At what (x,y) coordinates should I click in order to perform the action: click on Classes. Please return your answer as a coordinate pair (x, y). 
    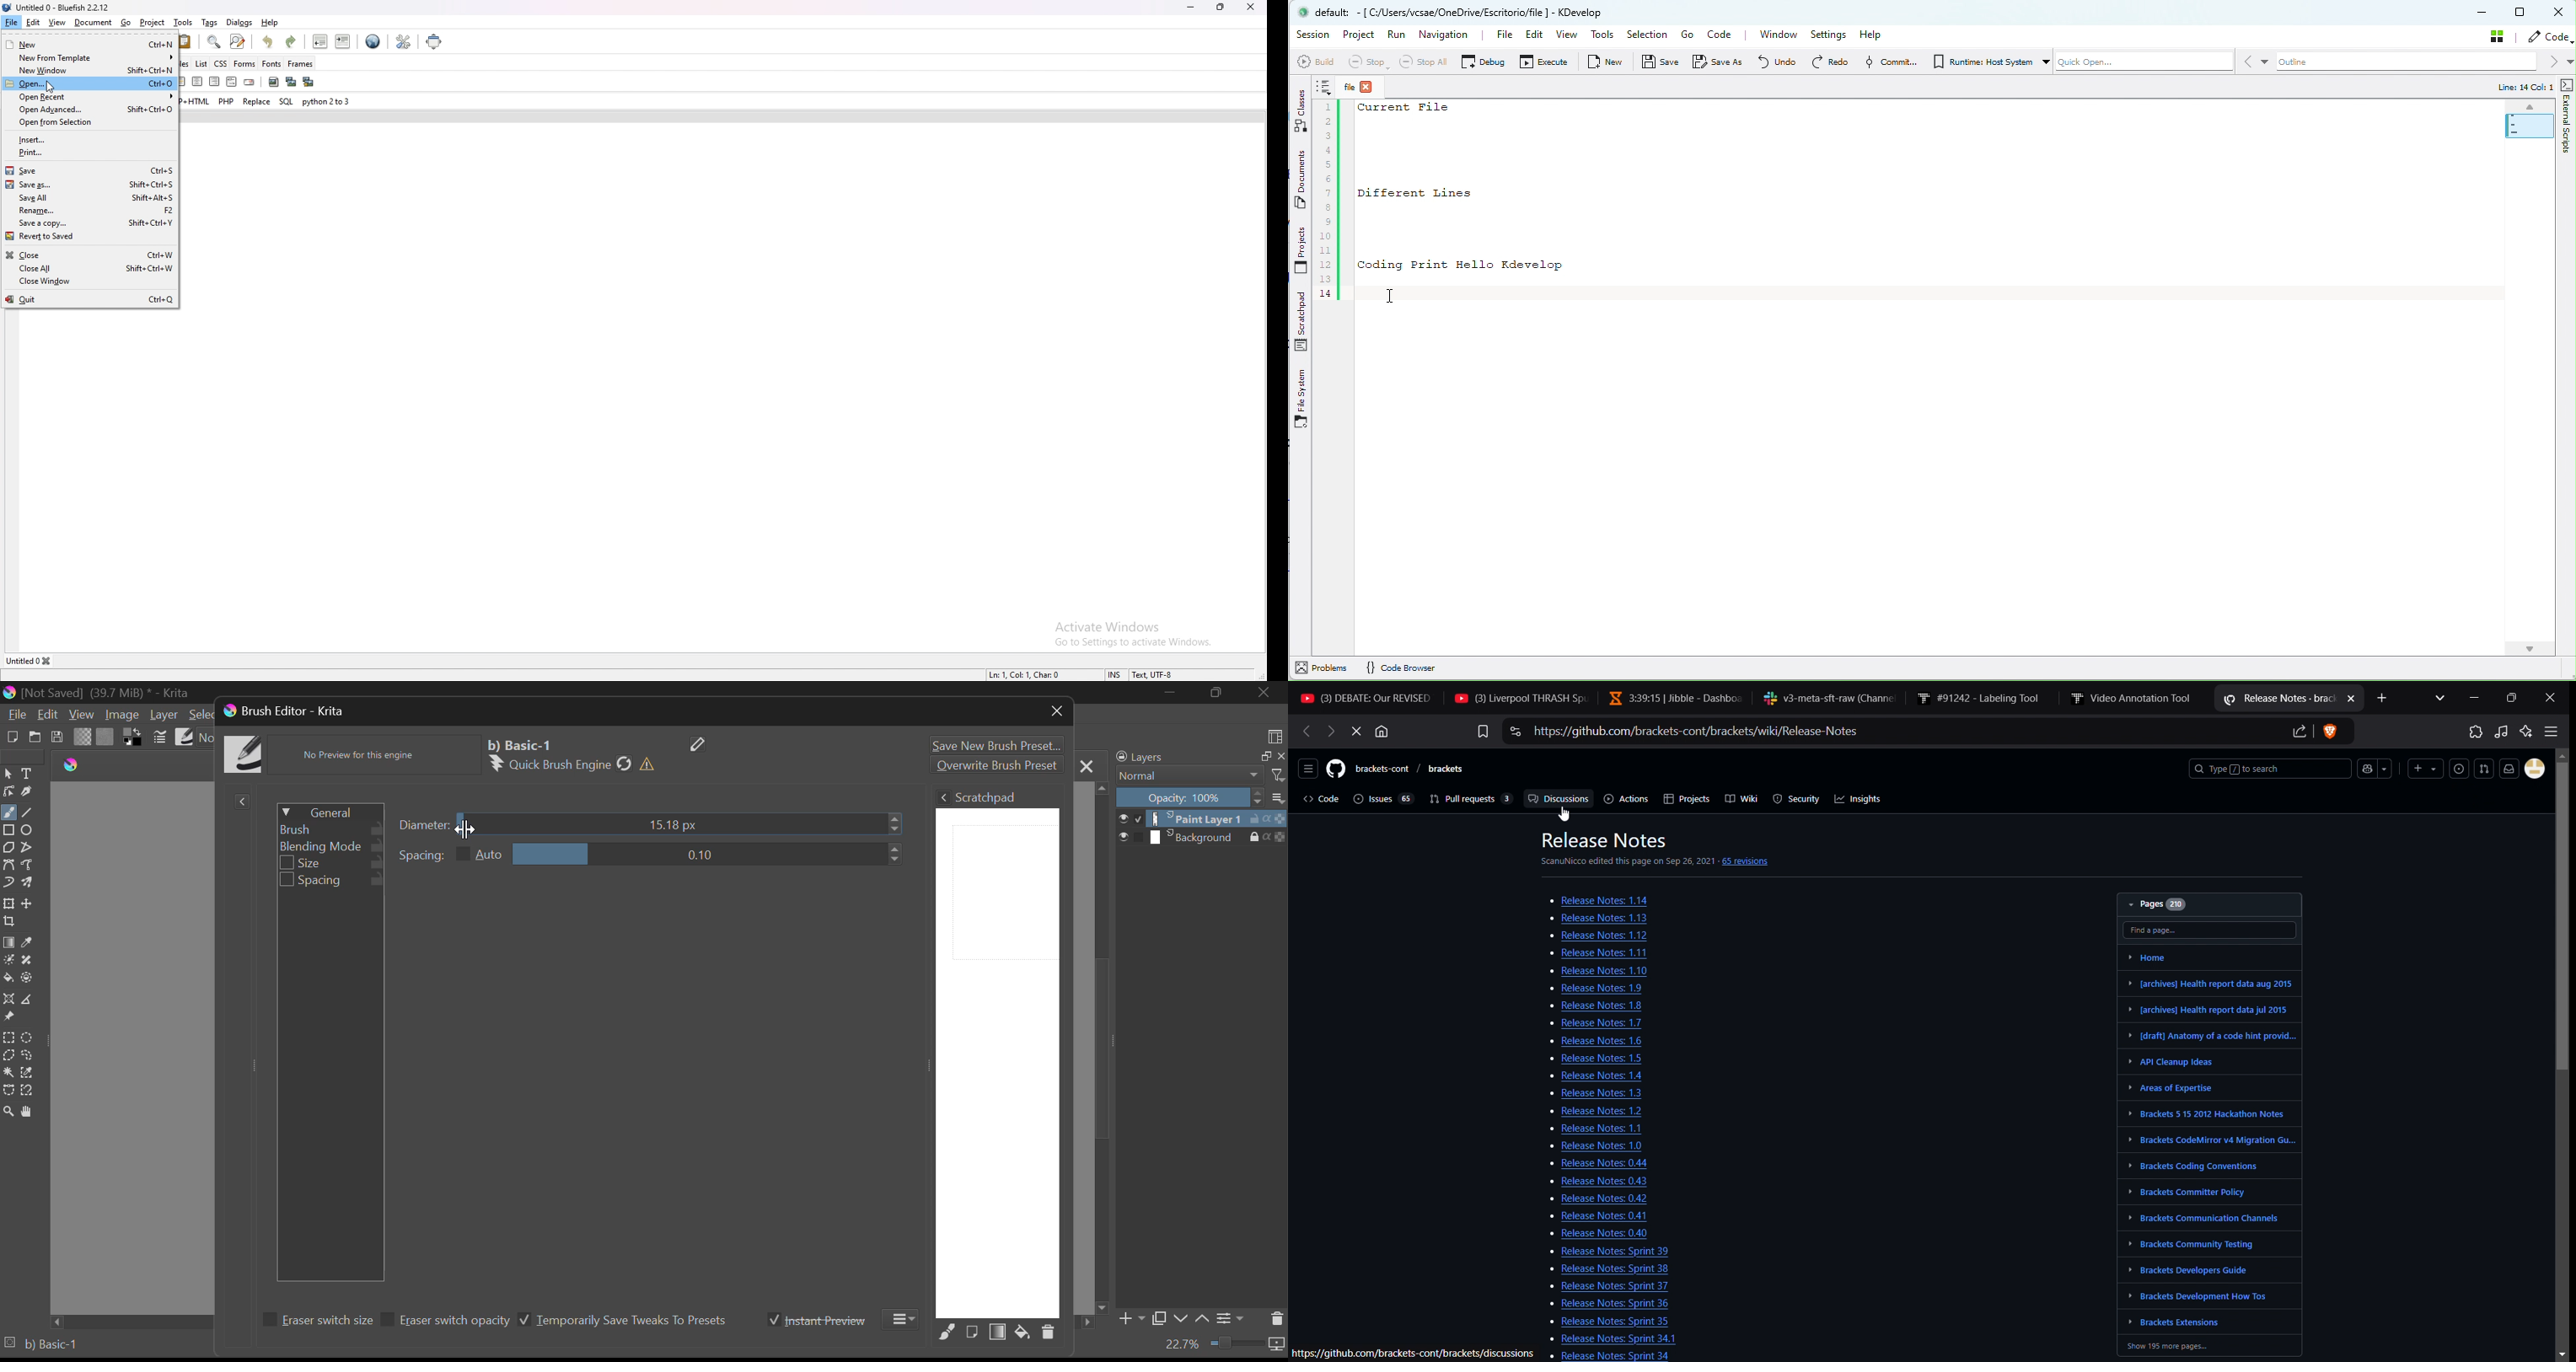
    Looking at the image, I should click on (1301, 110).